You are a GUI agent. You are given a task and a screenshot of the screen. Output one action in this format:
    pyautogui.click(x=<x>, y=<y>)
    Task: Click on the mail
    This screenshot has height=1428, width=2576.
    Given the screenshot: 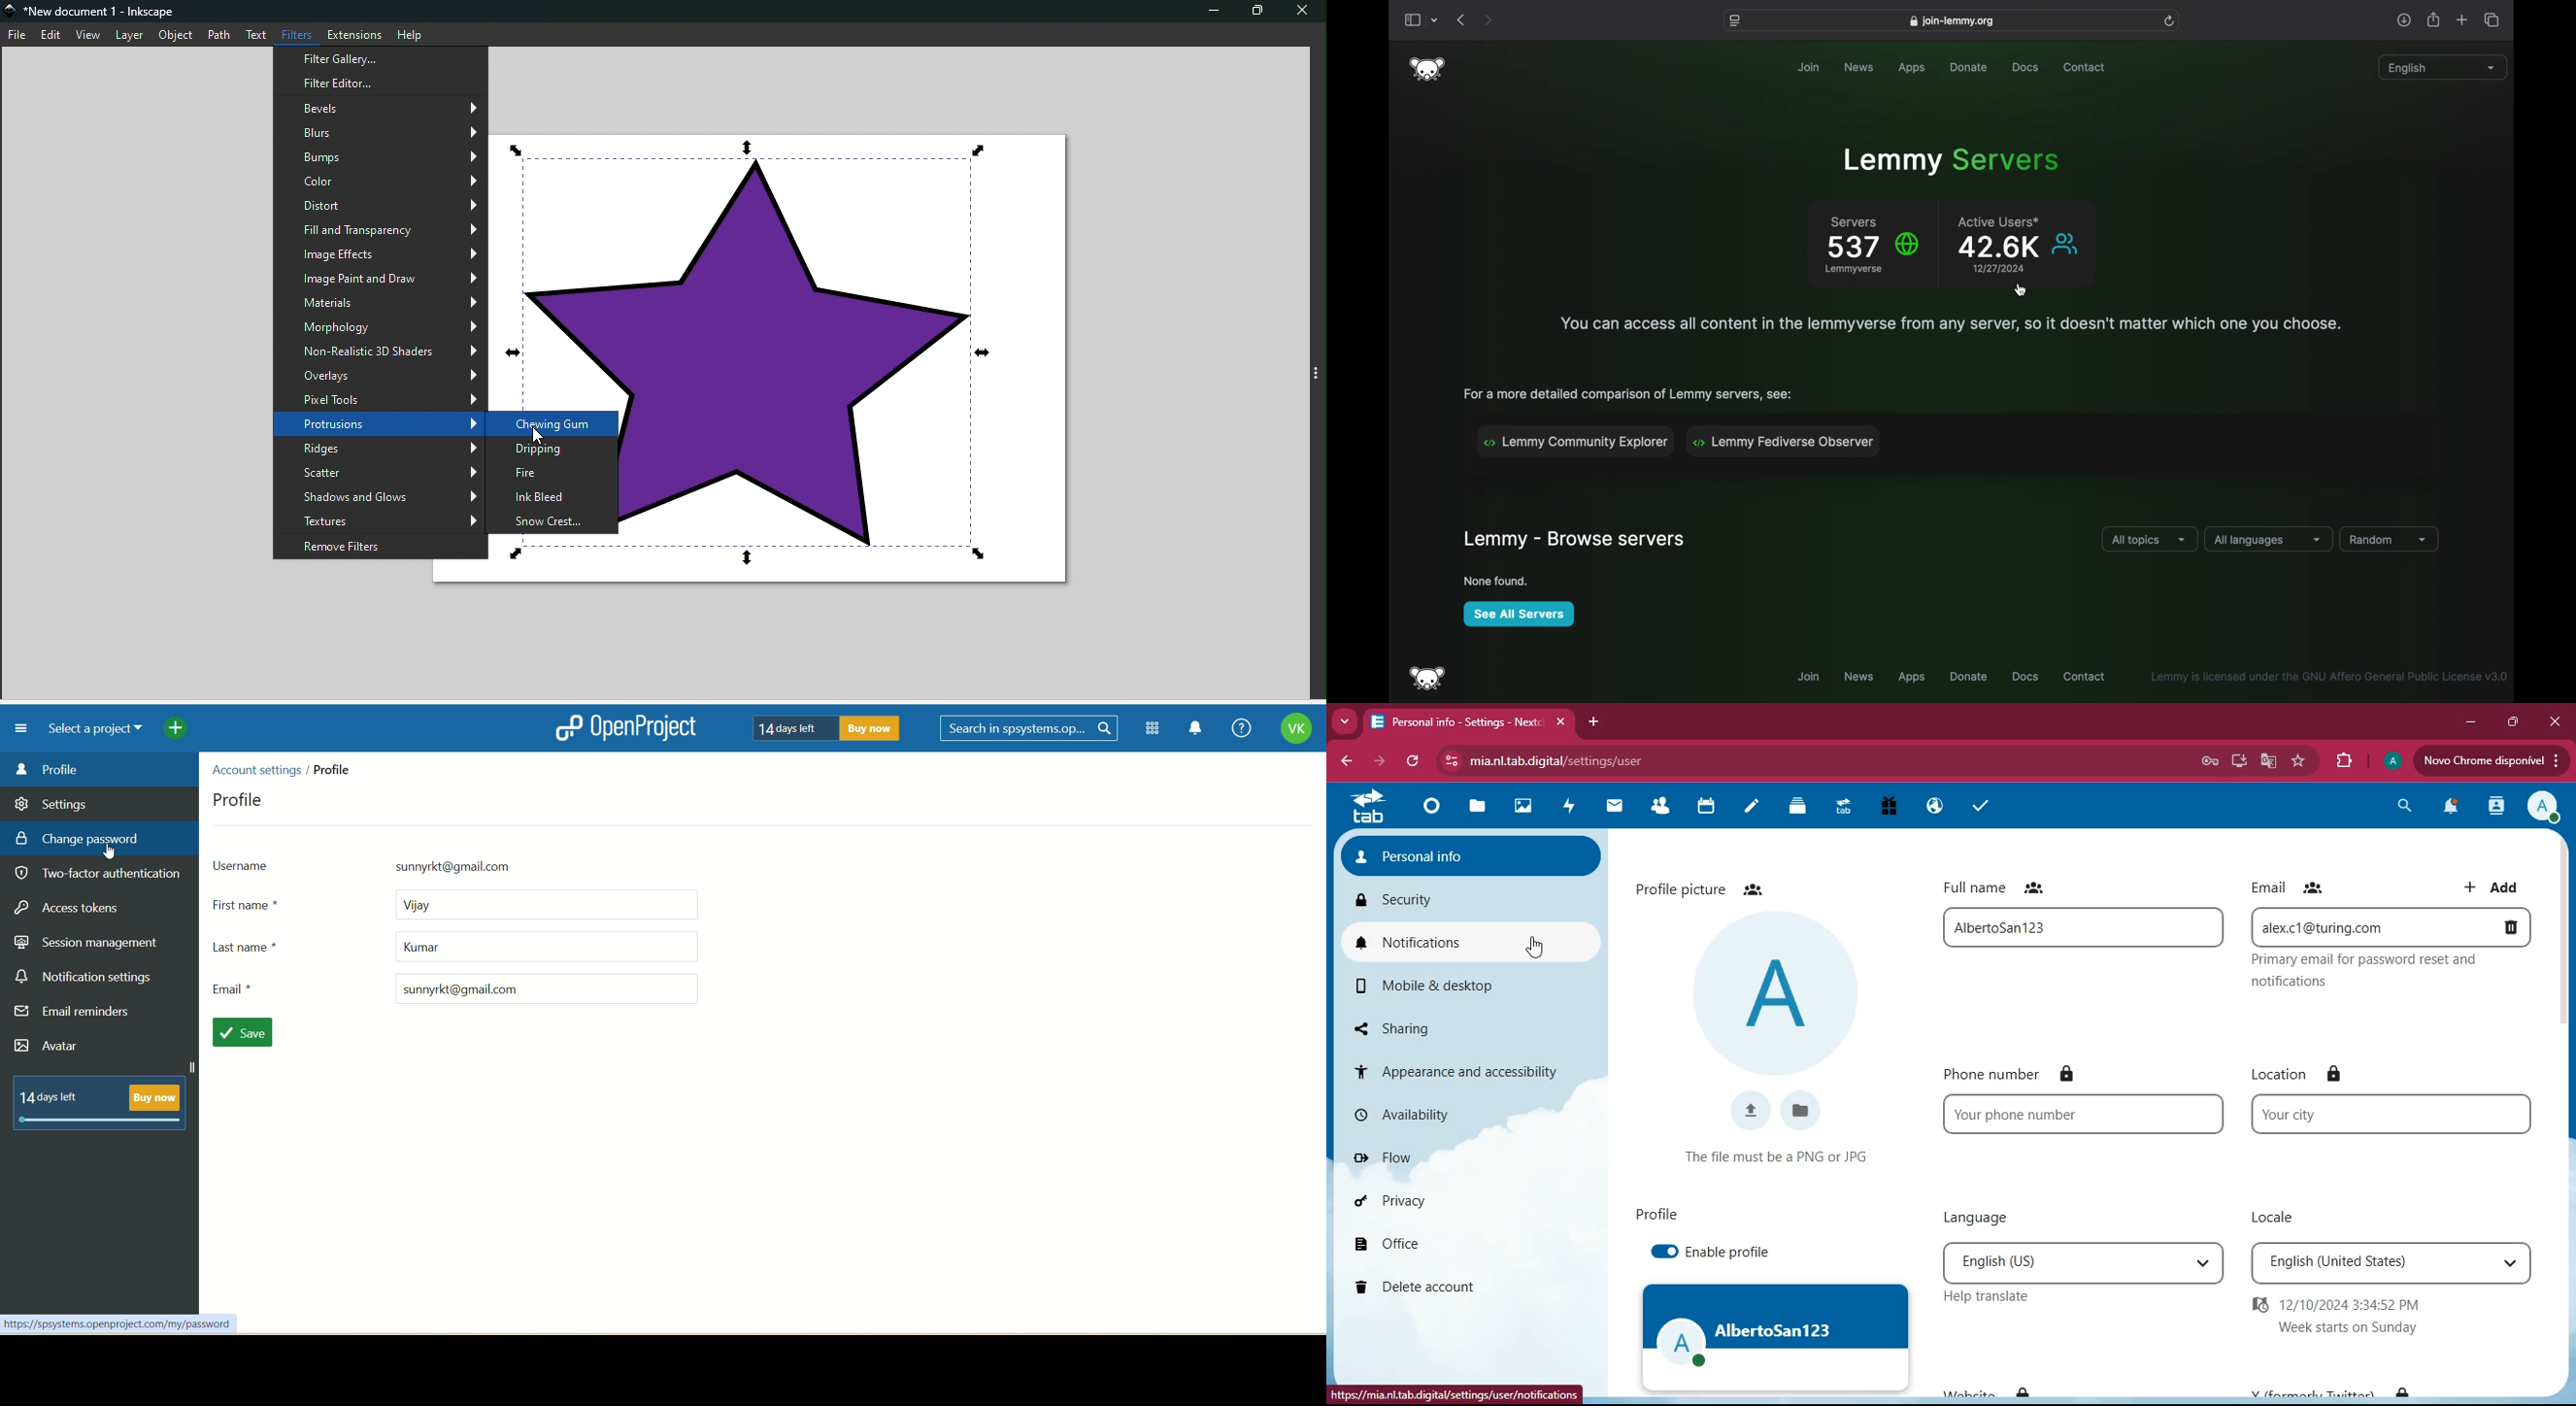 What is the action you would take?
    pyautogui.click(x=1608, y=806)
    